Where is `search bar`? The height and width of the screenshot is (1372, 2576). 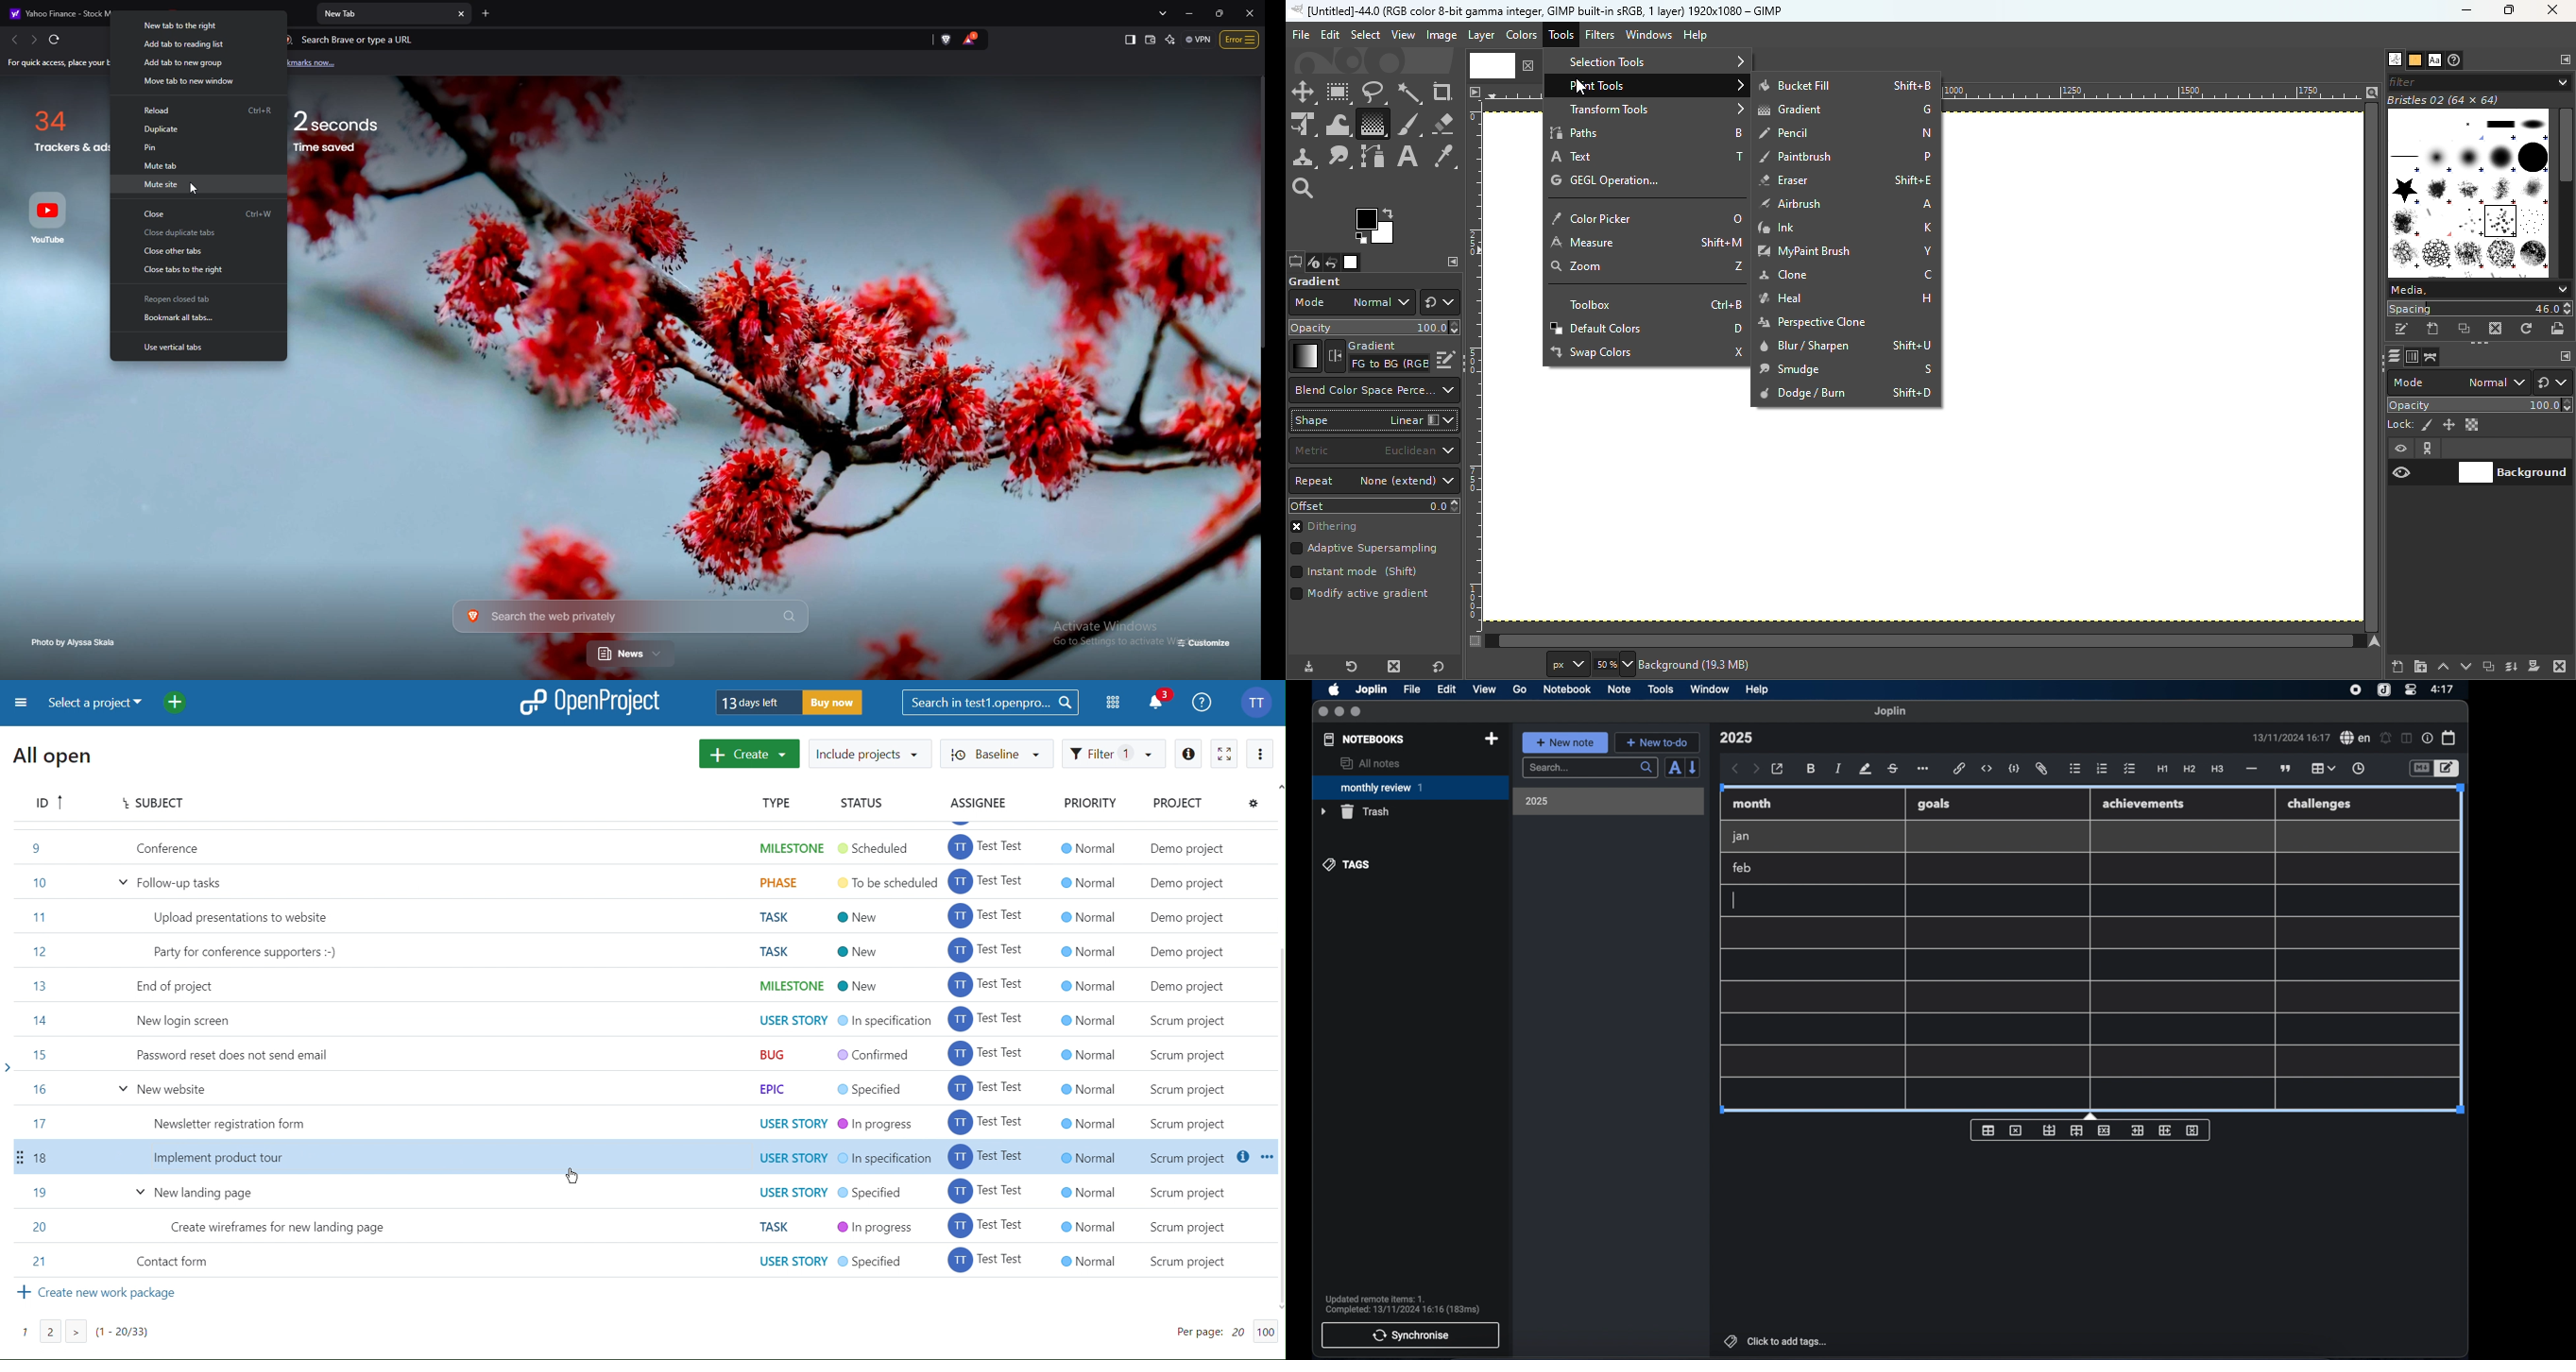
search bar is located at coordinates (1590, 769).